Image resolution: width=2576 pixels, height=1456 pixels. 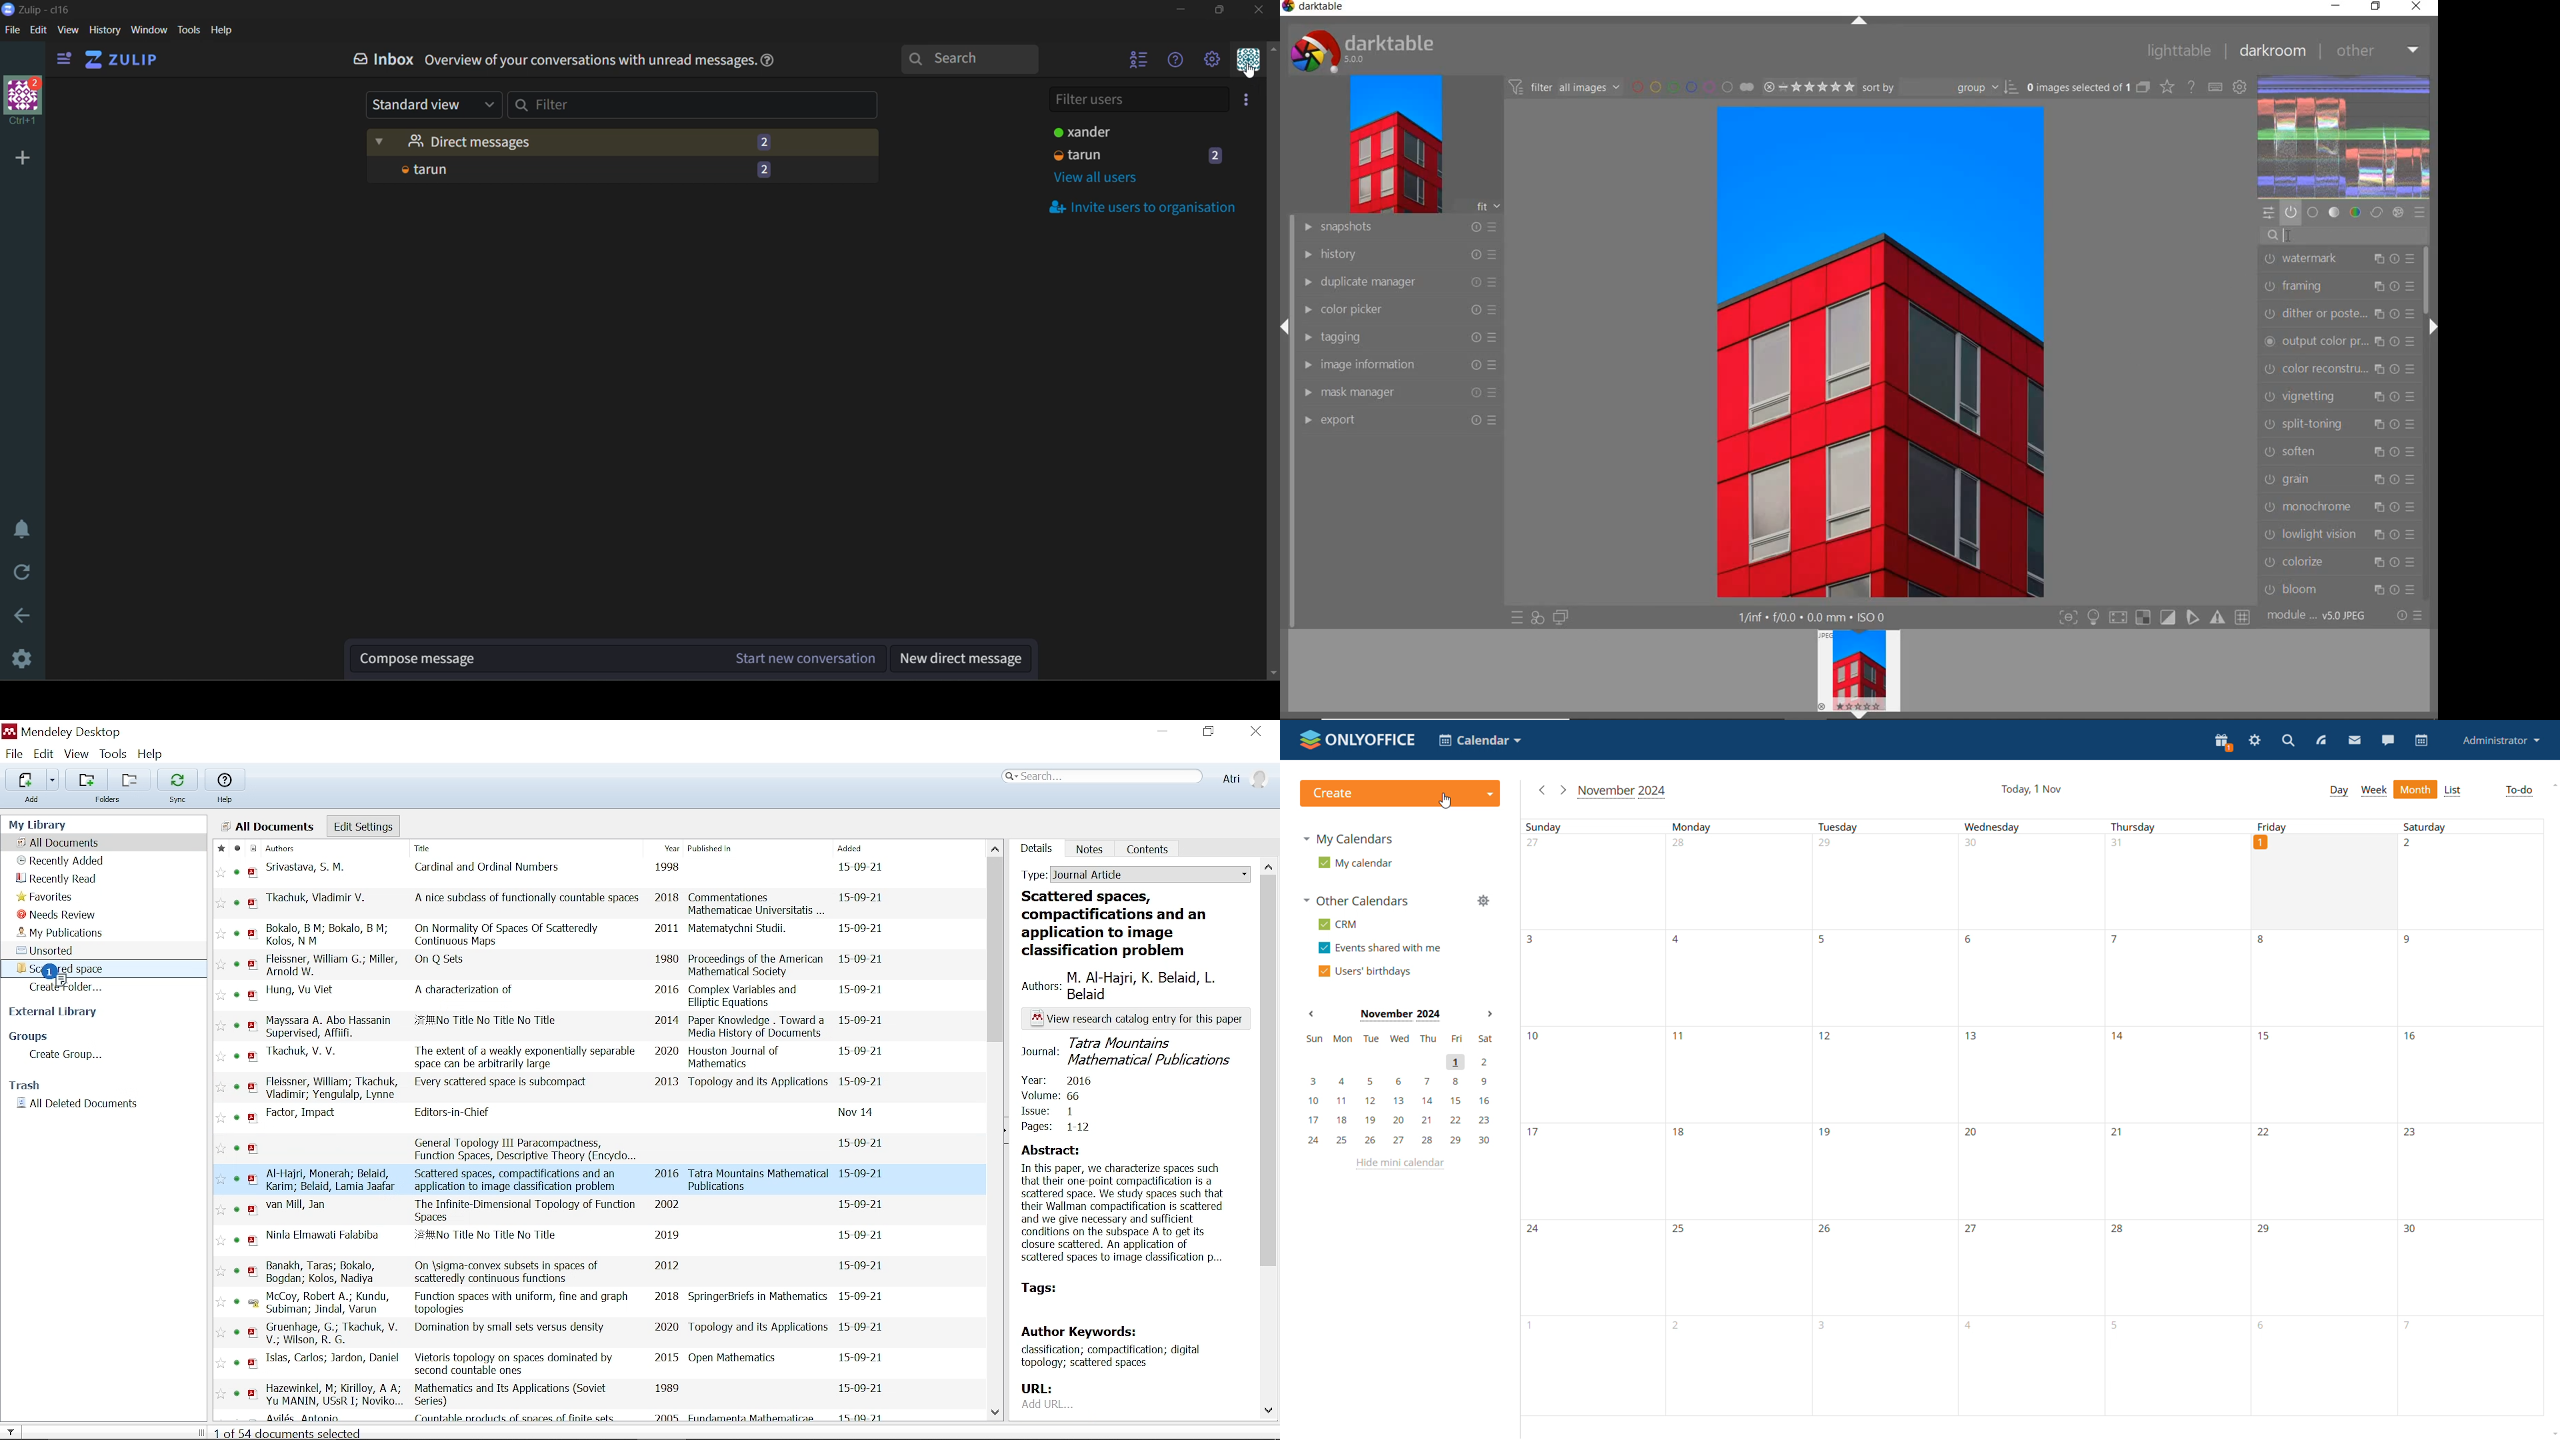 I want to click on administrator, so click(x=2502, y=739).